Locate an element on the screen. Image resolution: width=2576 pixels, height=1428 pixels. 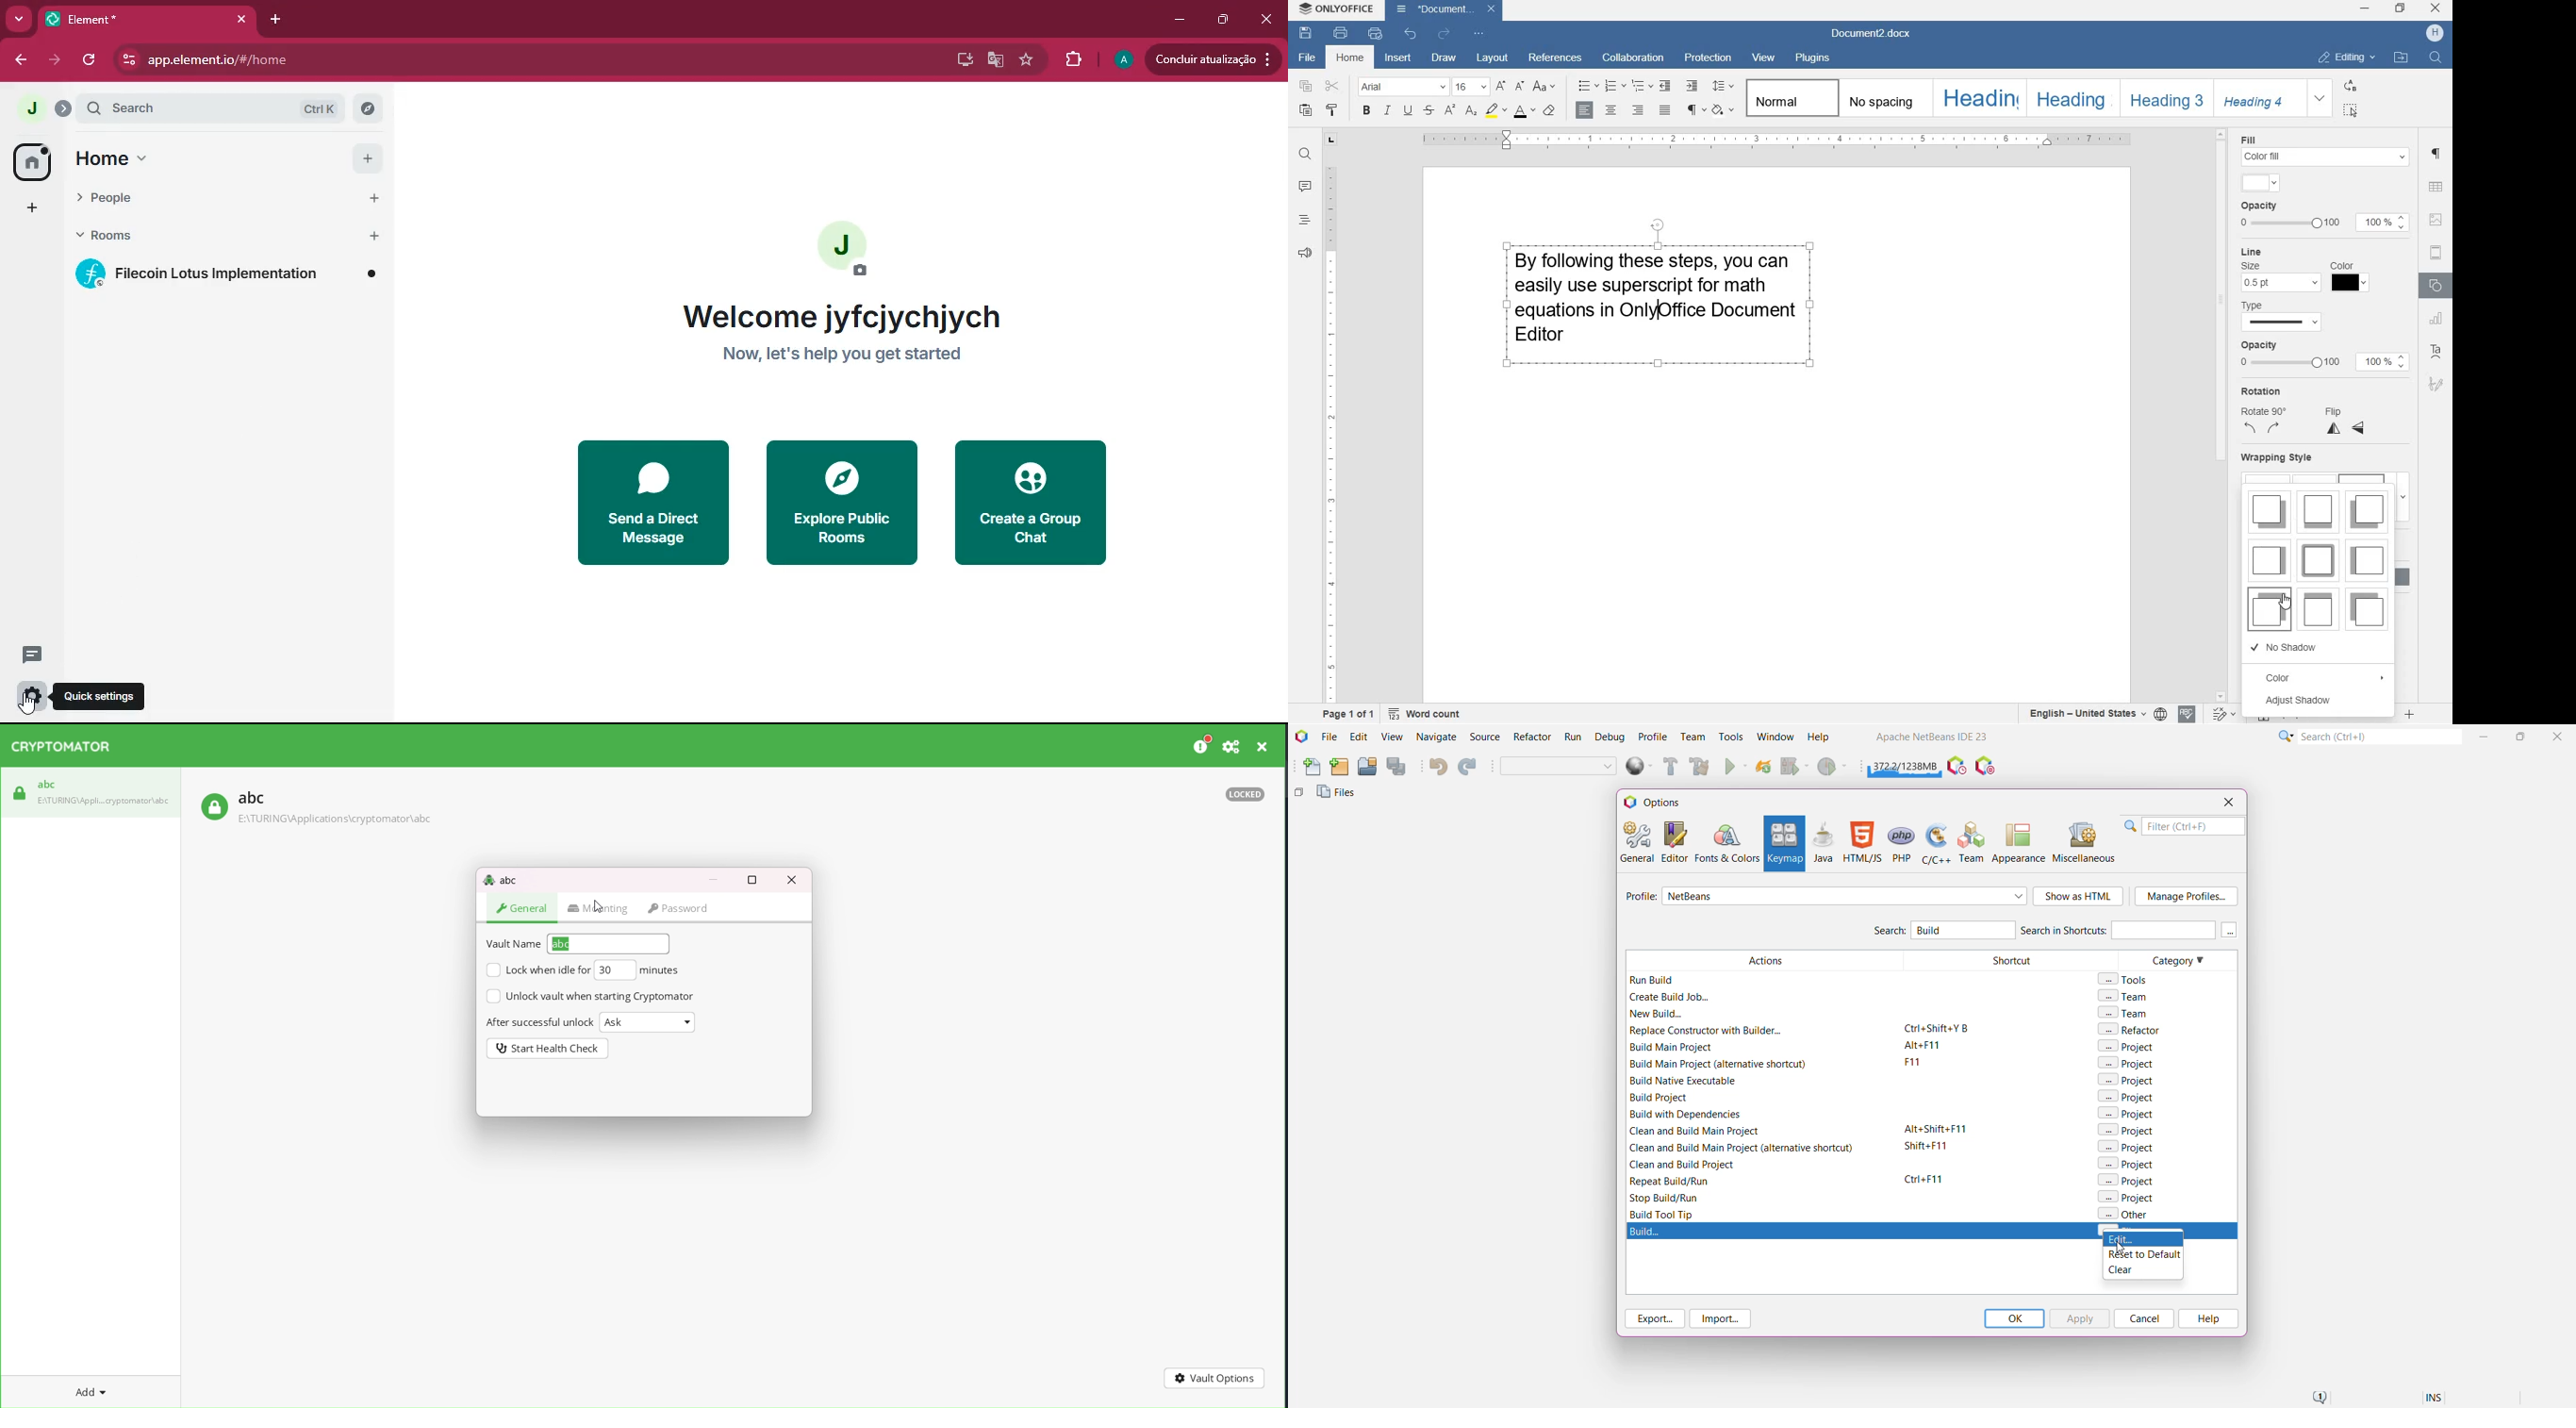
people is located at coordinates (125, 199).